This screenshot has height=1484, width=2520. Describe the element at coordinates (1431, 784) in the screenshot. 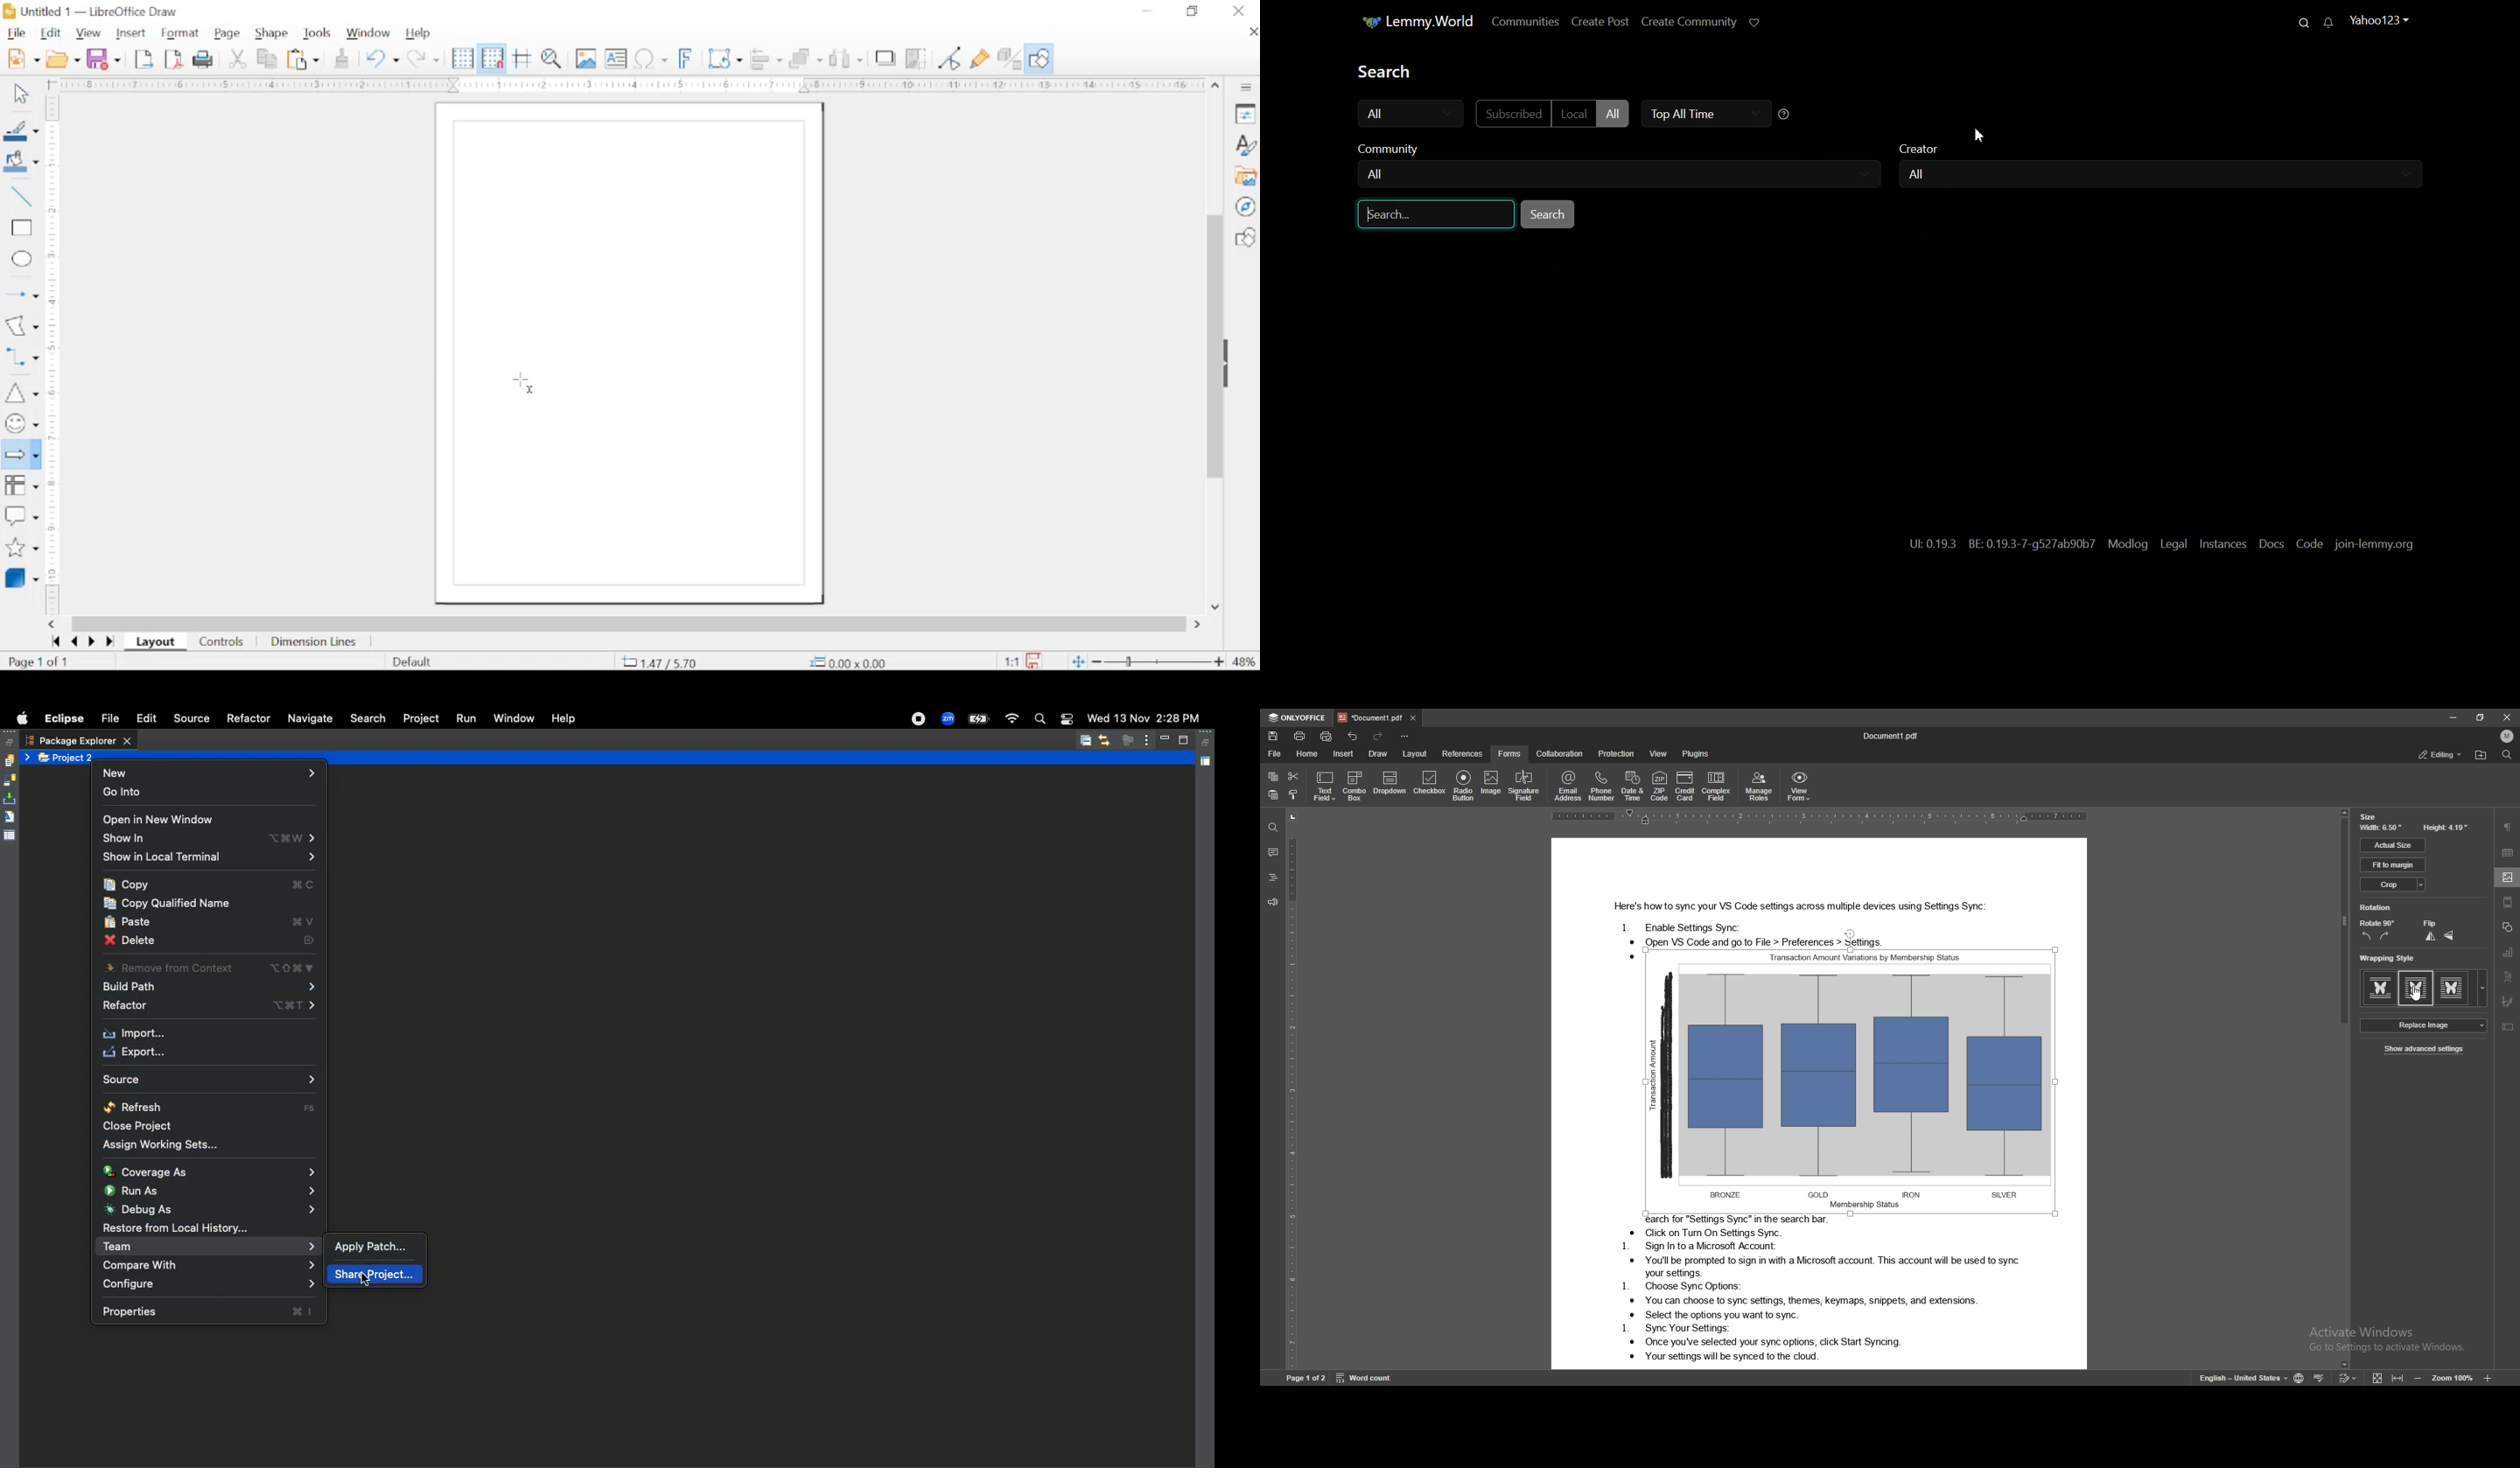

I see `checkbox` at that location.